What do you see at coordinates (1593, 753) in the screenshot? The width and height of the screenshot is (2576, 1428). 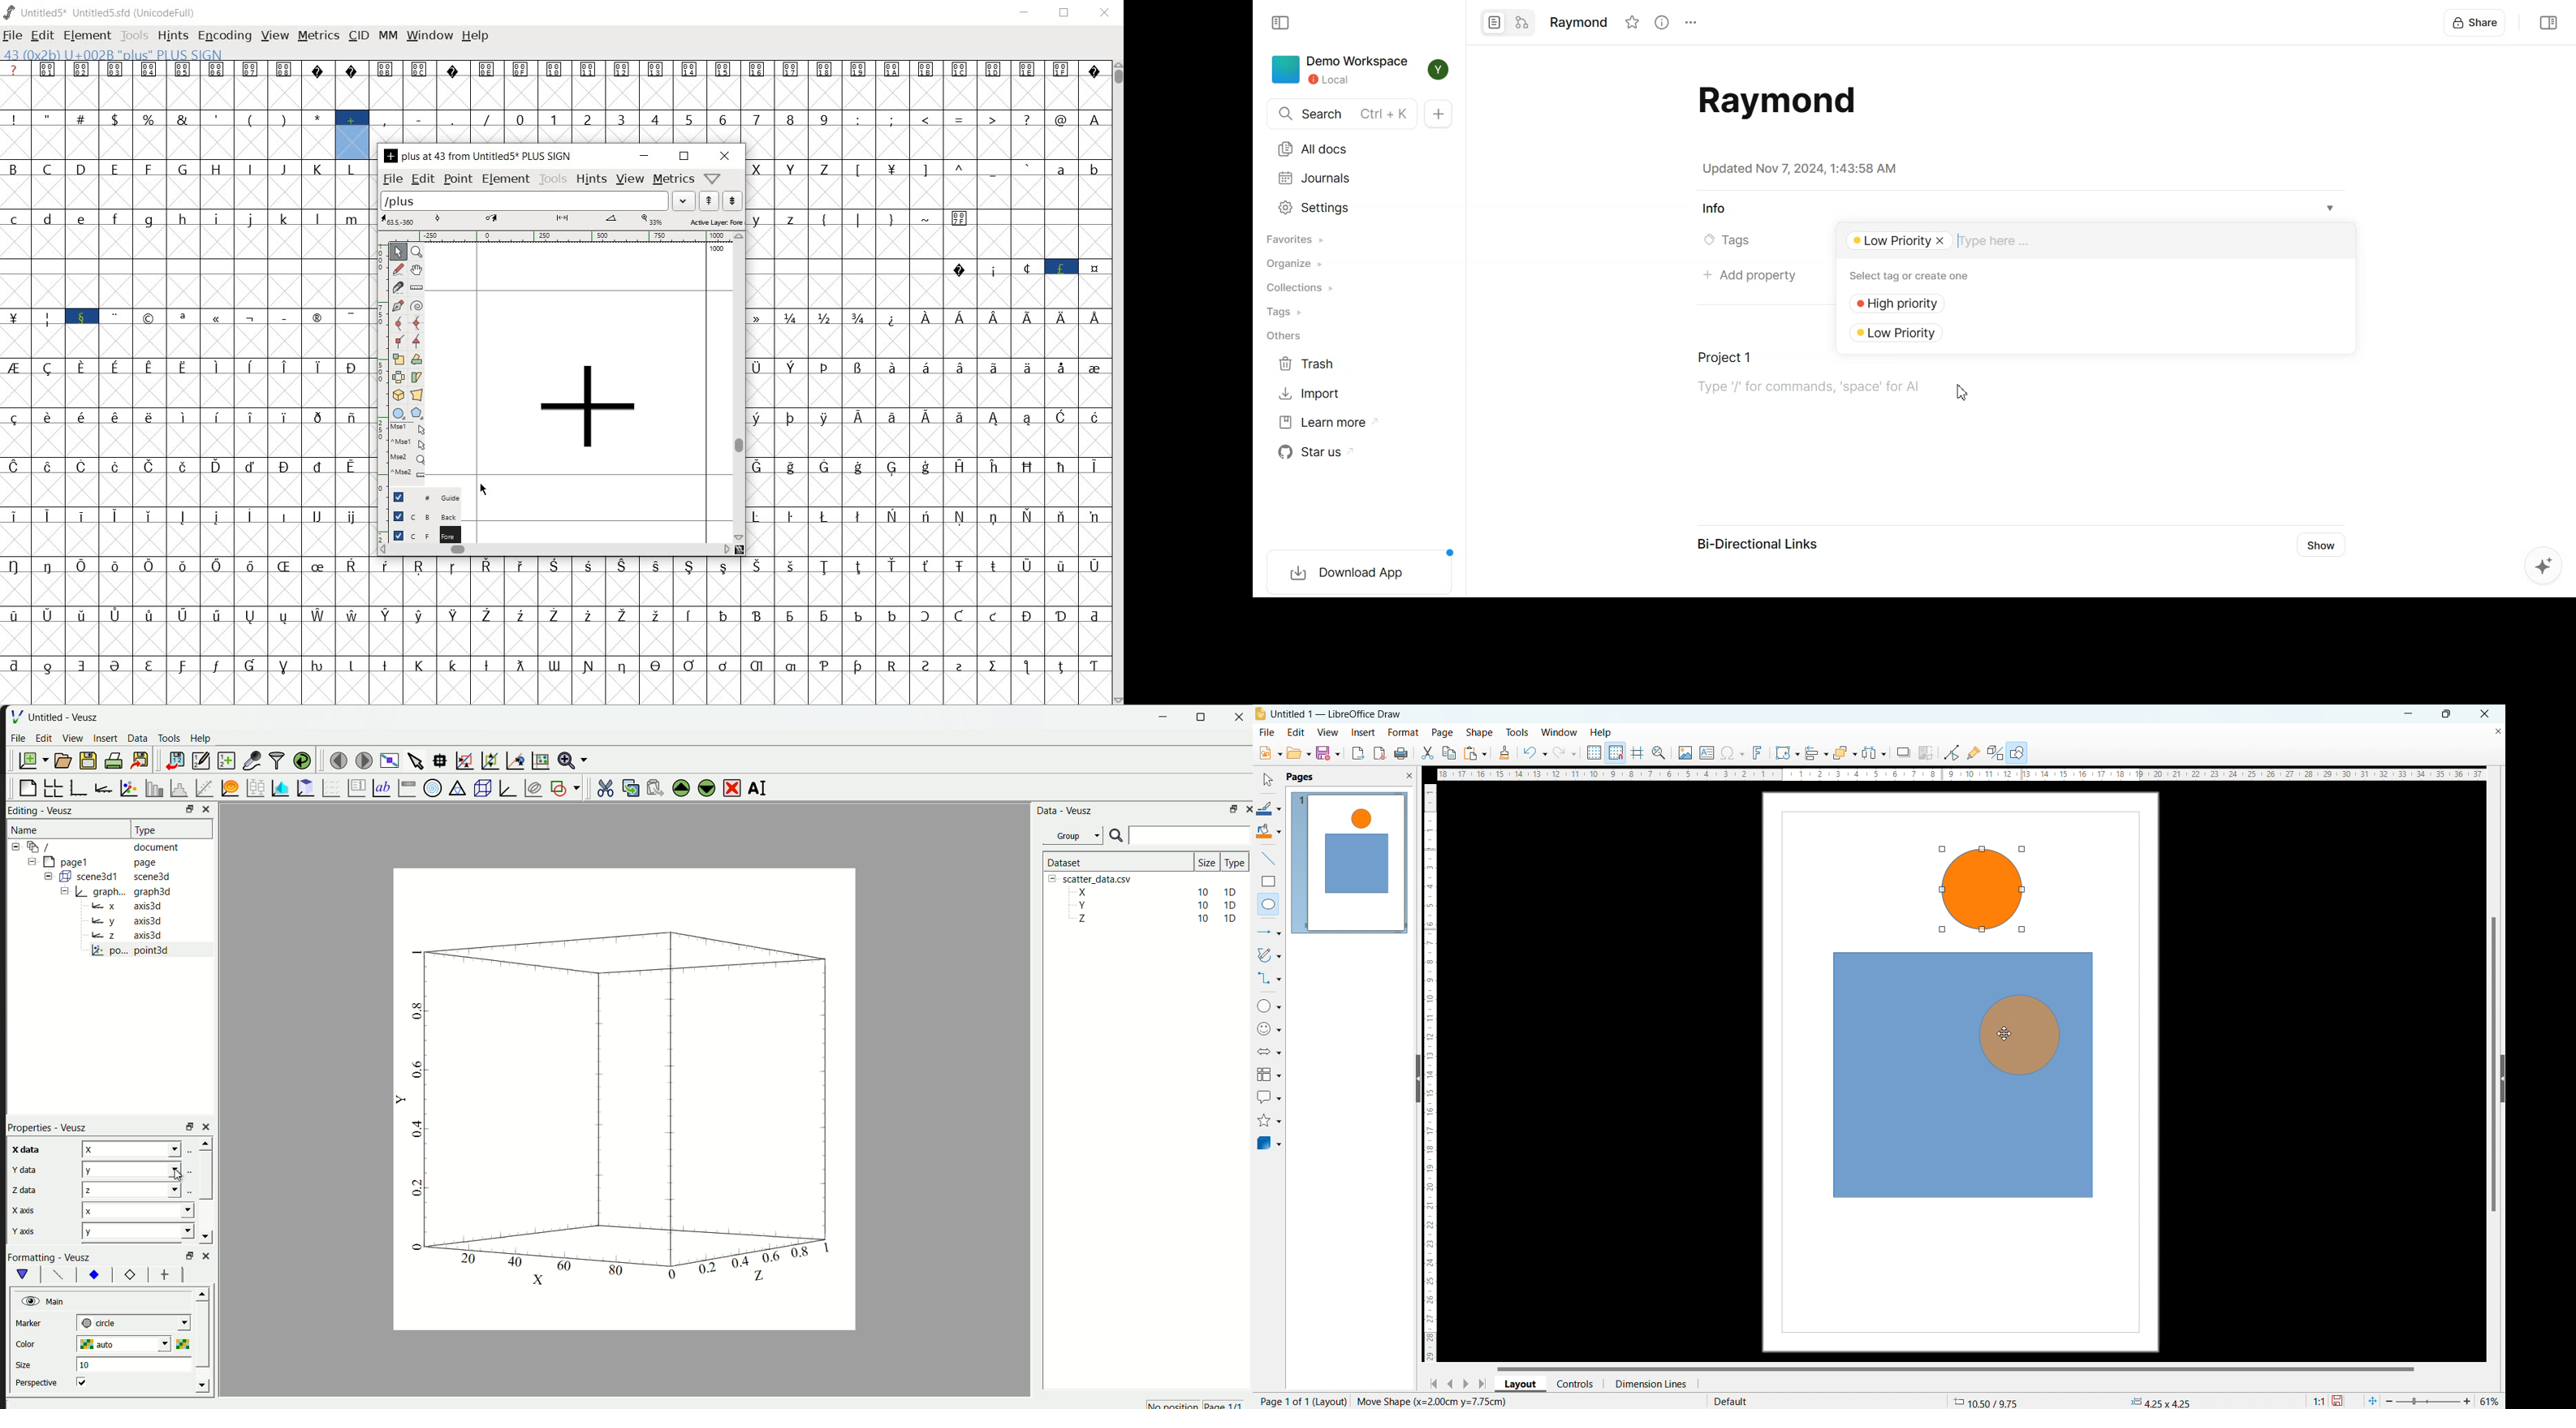 I see `display grid` at bounding box center [1593, 753].